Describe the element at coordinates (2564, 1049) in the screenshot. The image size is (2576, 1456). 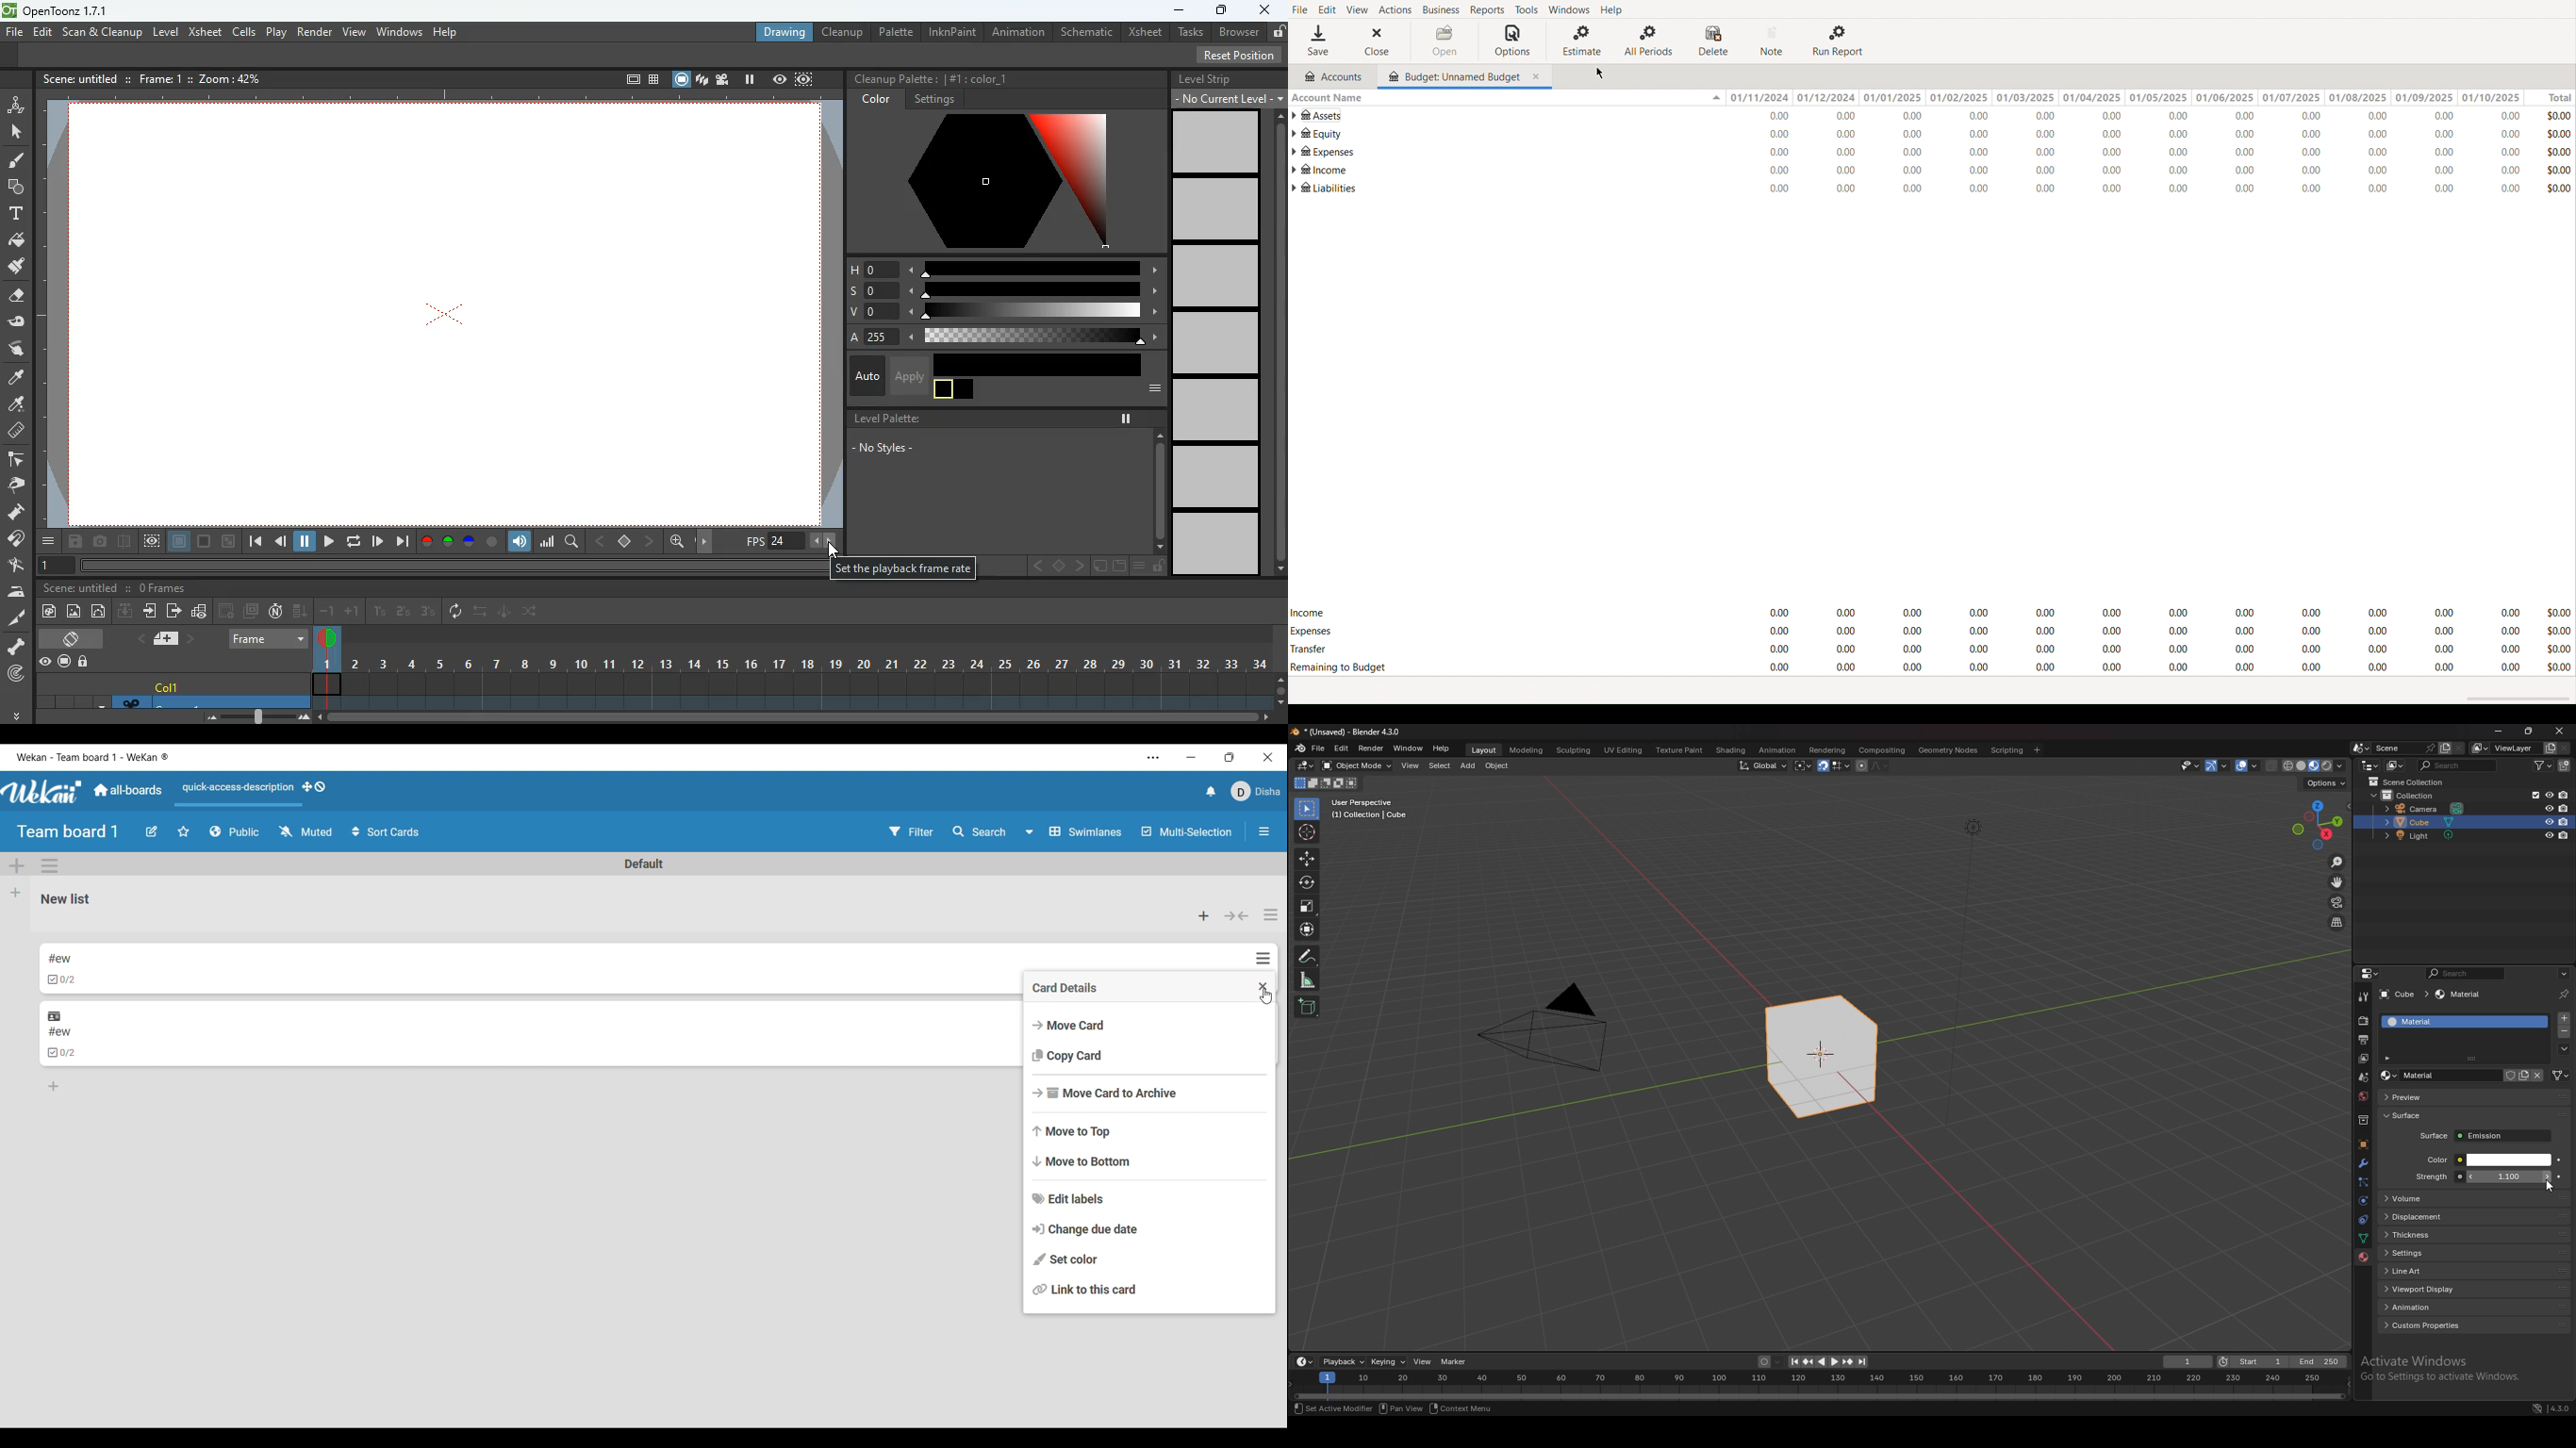
I see `dropdown` at that location.